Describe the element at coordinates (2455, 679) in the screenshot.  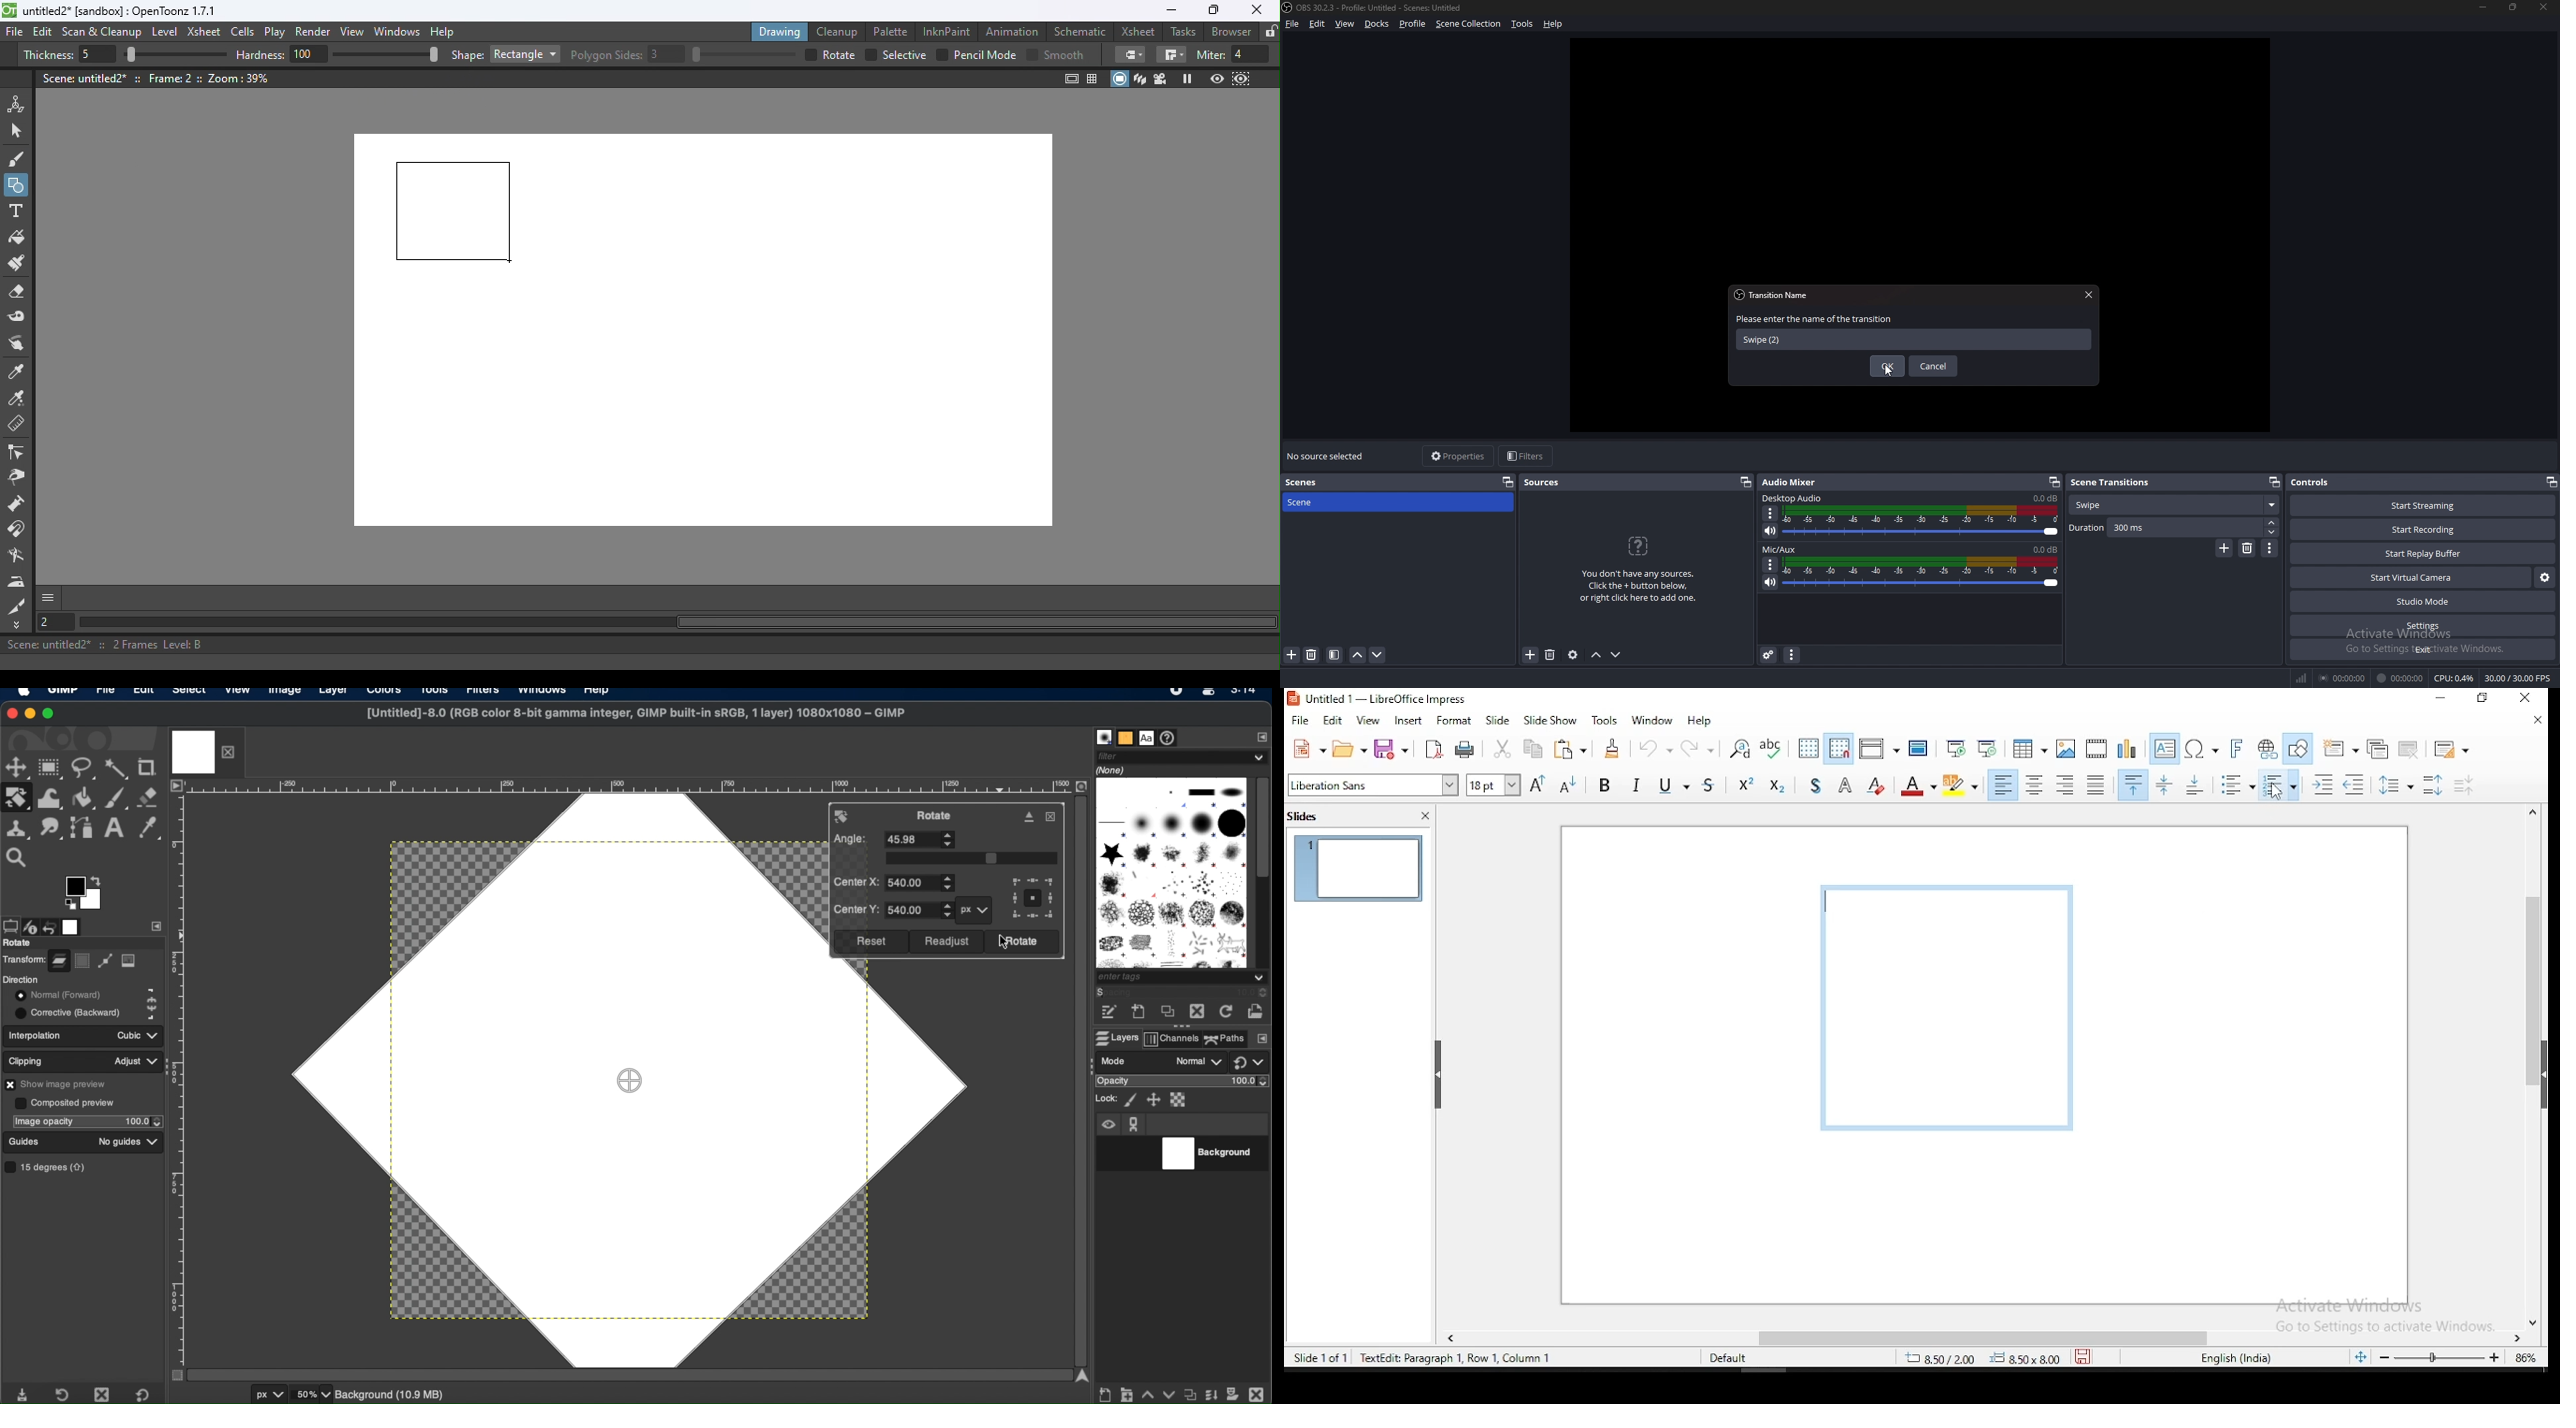
I see `CPU: 0.7%` at that location.